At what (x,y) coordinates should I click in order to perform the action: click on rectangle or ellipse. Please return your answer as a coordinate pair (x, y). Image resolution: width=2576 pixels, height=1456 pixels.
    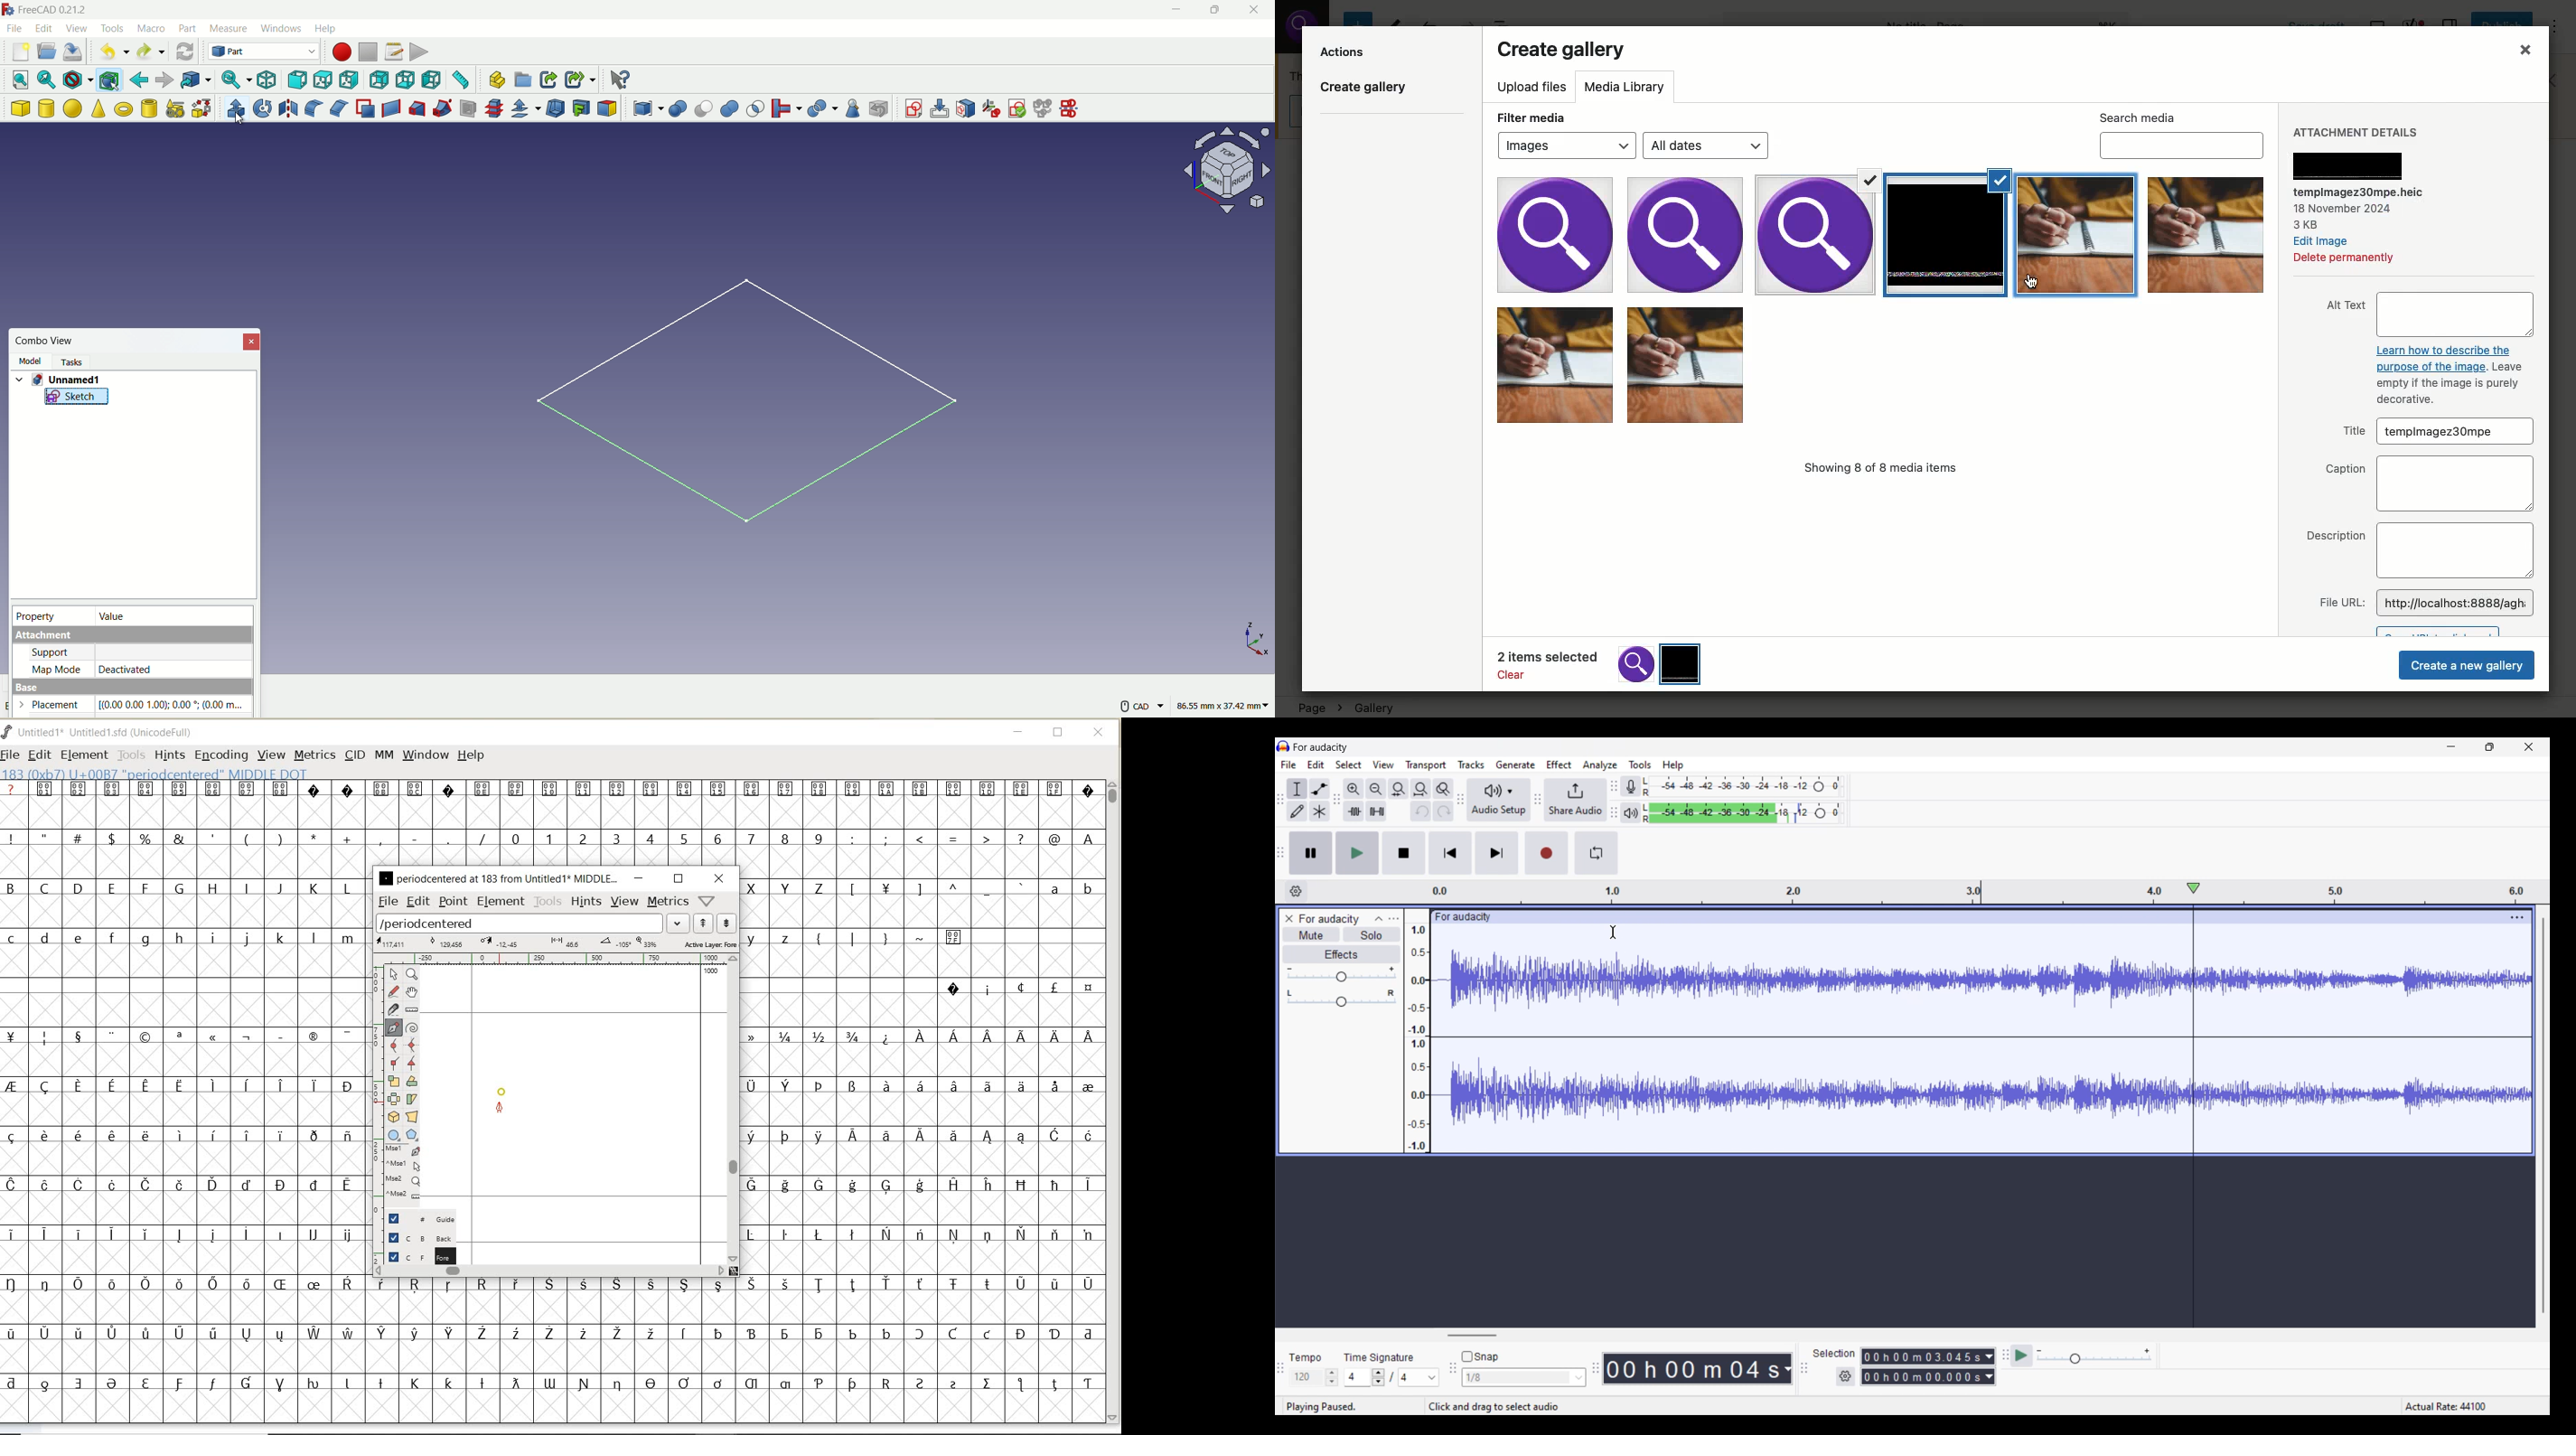
    Looking at the image, I should click on (394, 1135).